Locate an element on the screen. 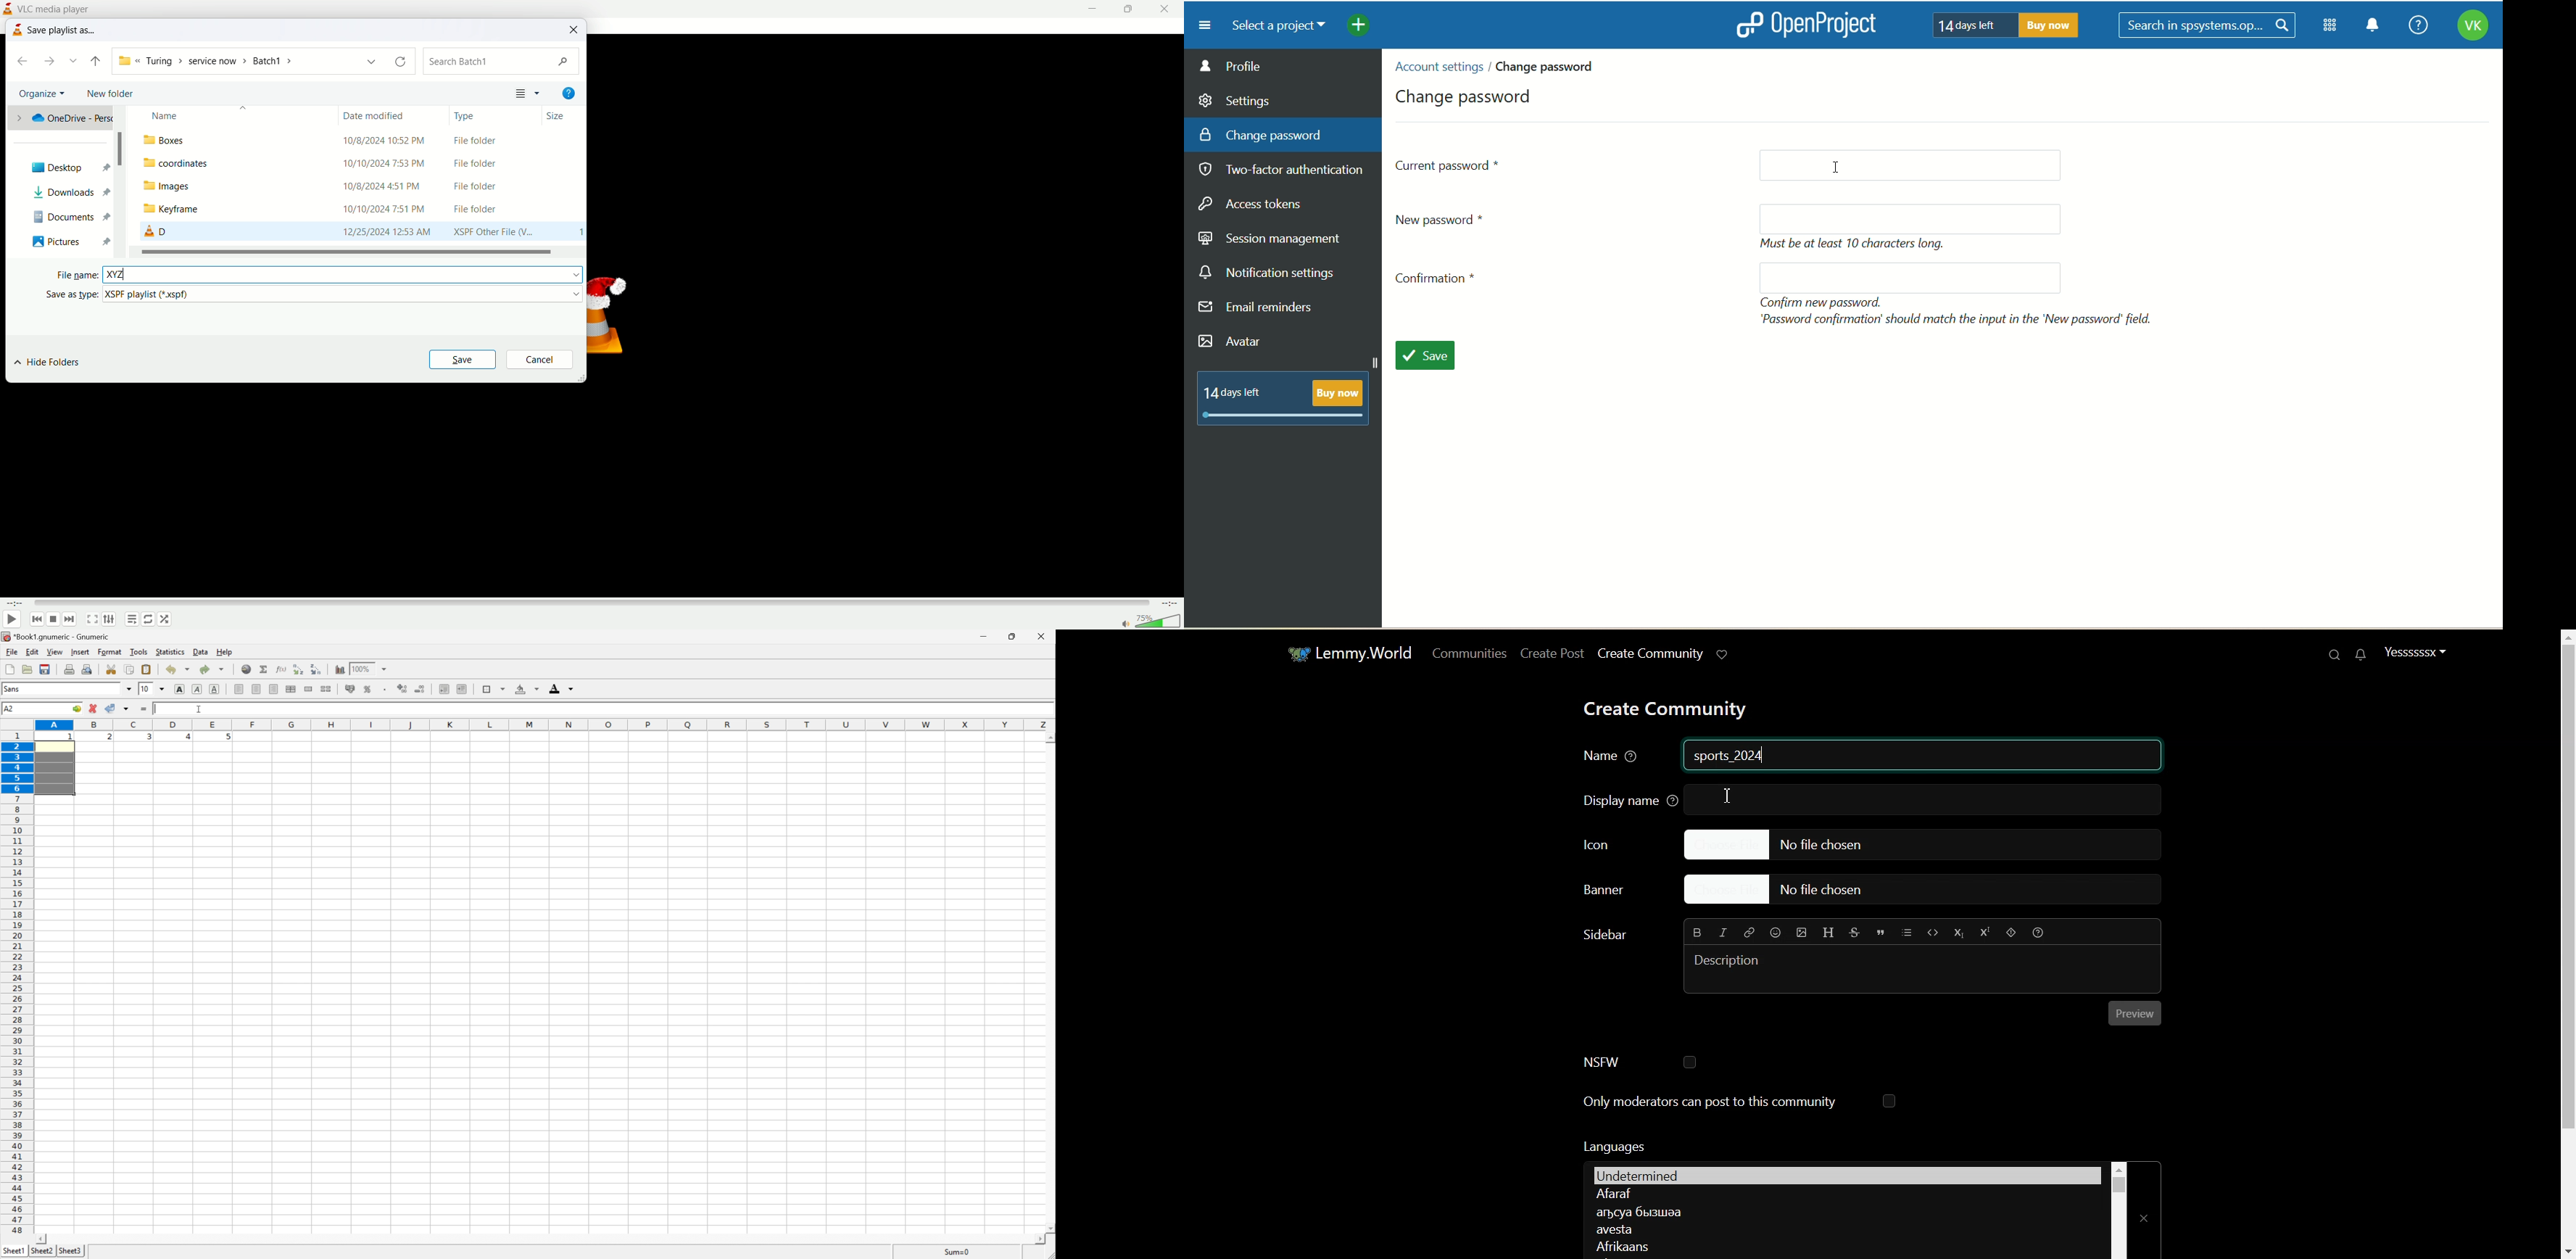 Image resolution: width=2576 pixels, height=1260 pixels. 10 is located at coordinates (145, 689).